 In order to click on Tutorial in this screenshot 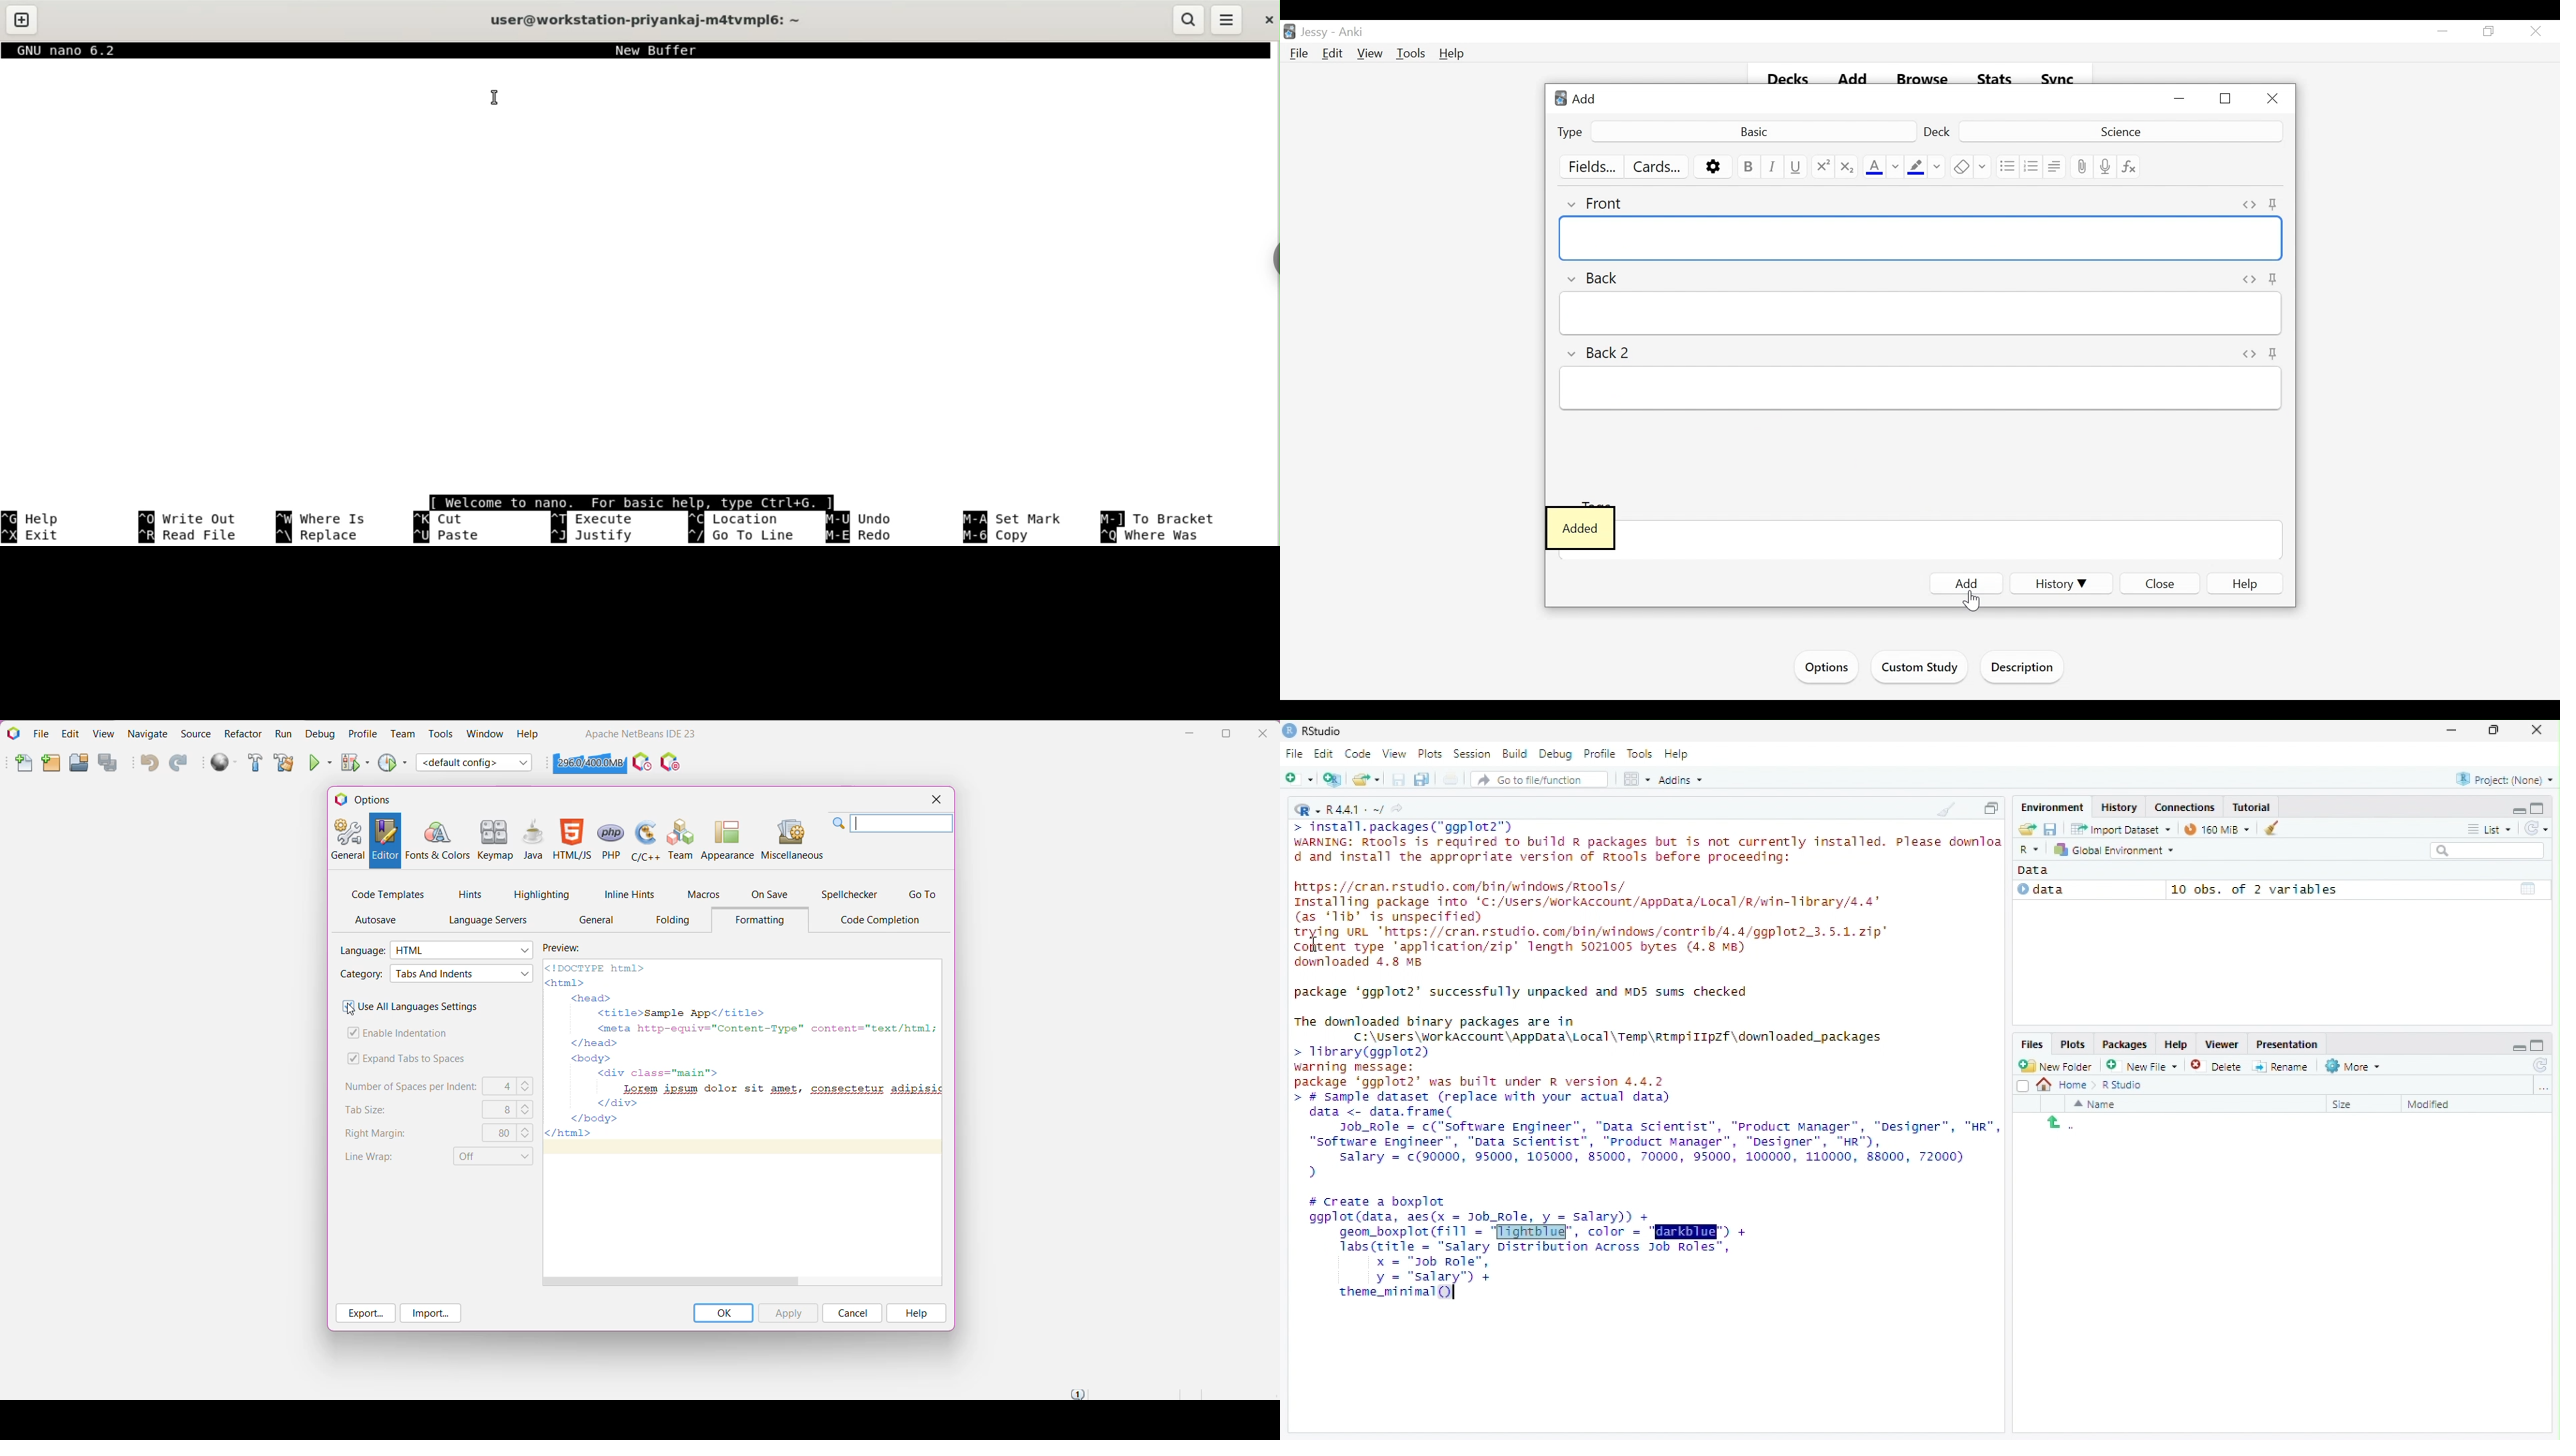, I will do `click(2253, 807)`.